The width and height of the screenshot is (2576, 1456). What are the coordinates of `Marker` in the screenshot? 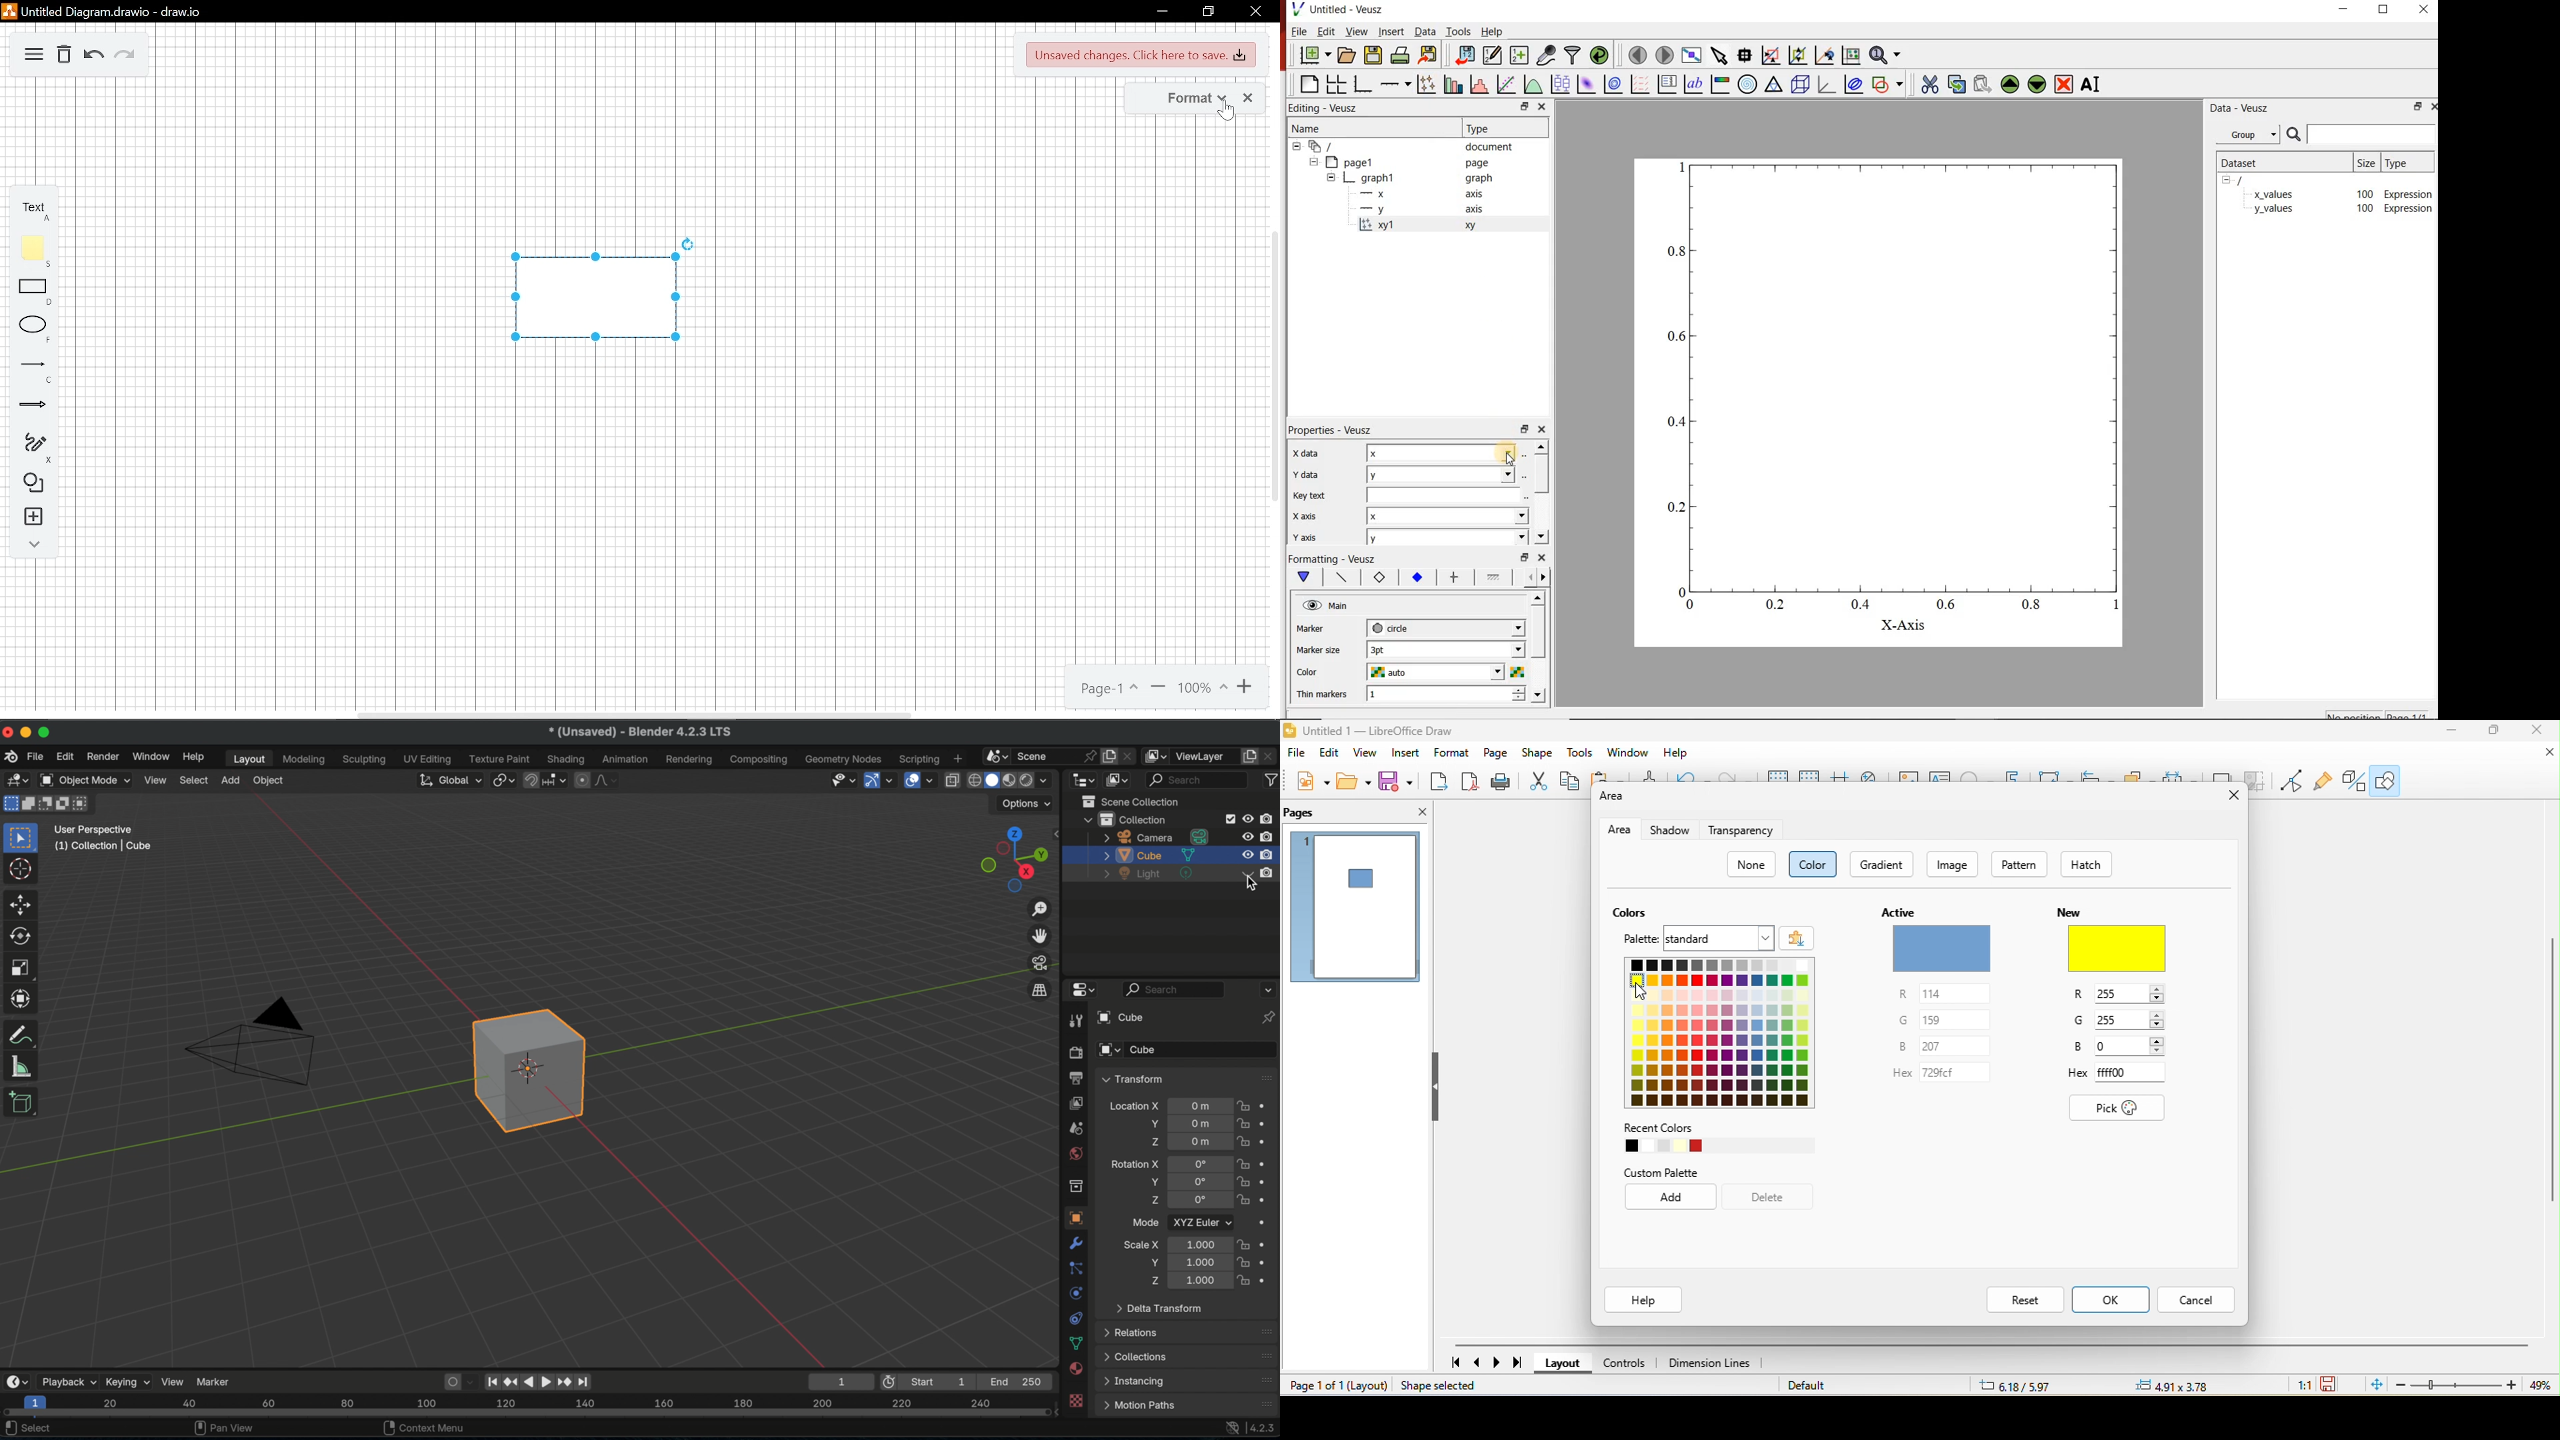 It's located at (1310, 628).